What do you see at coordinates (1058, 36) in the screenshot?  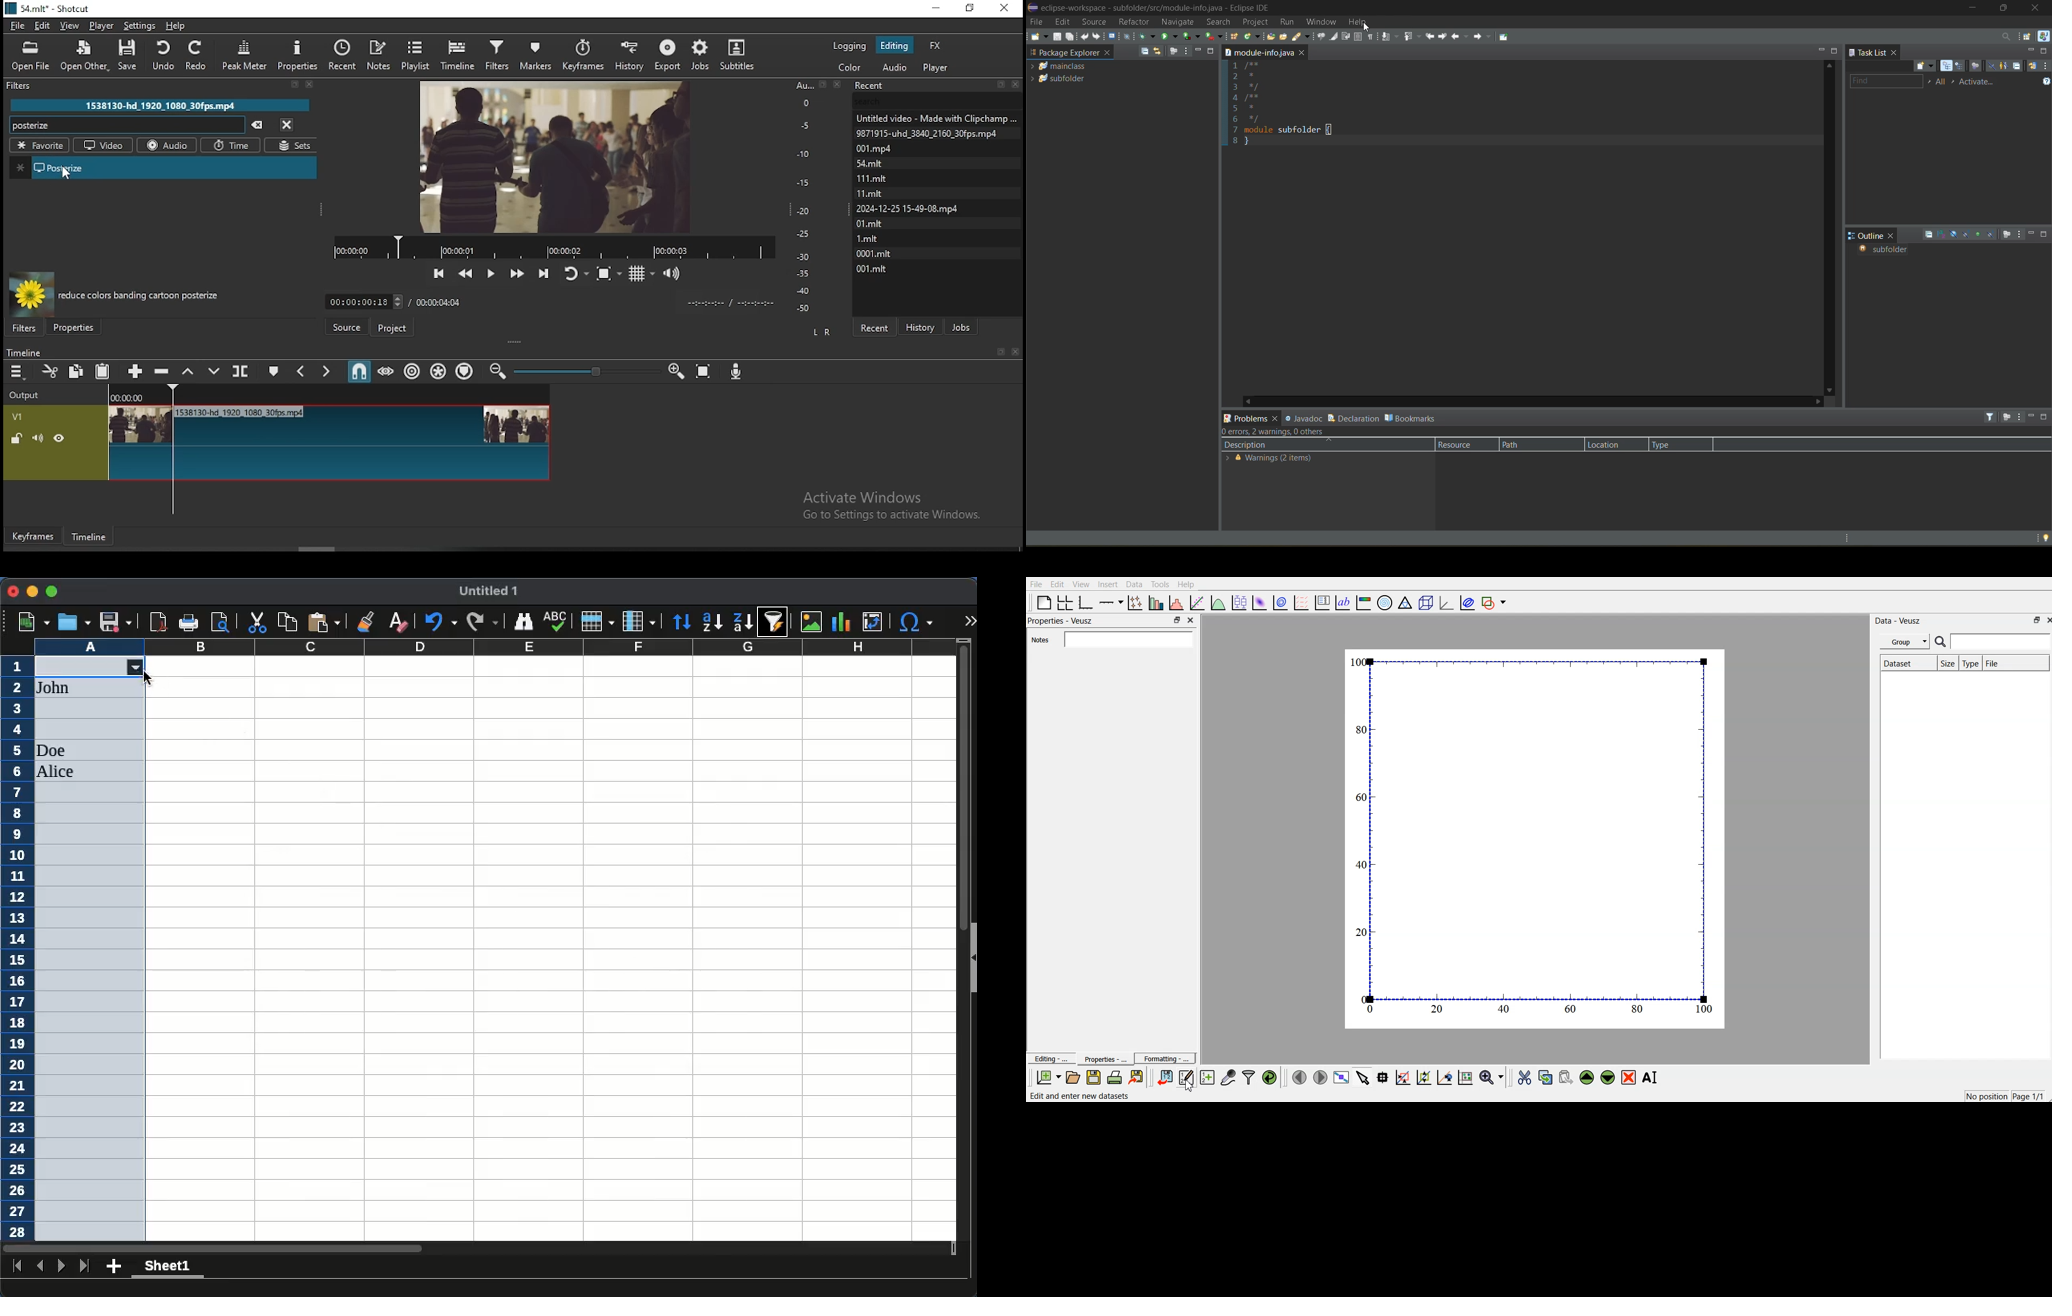 I see `save` at bounding box center [1058, 36].